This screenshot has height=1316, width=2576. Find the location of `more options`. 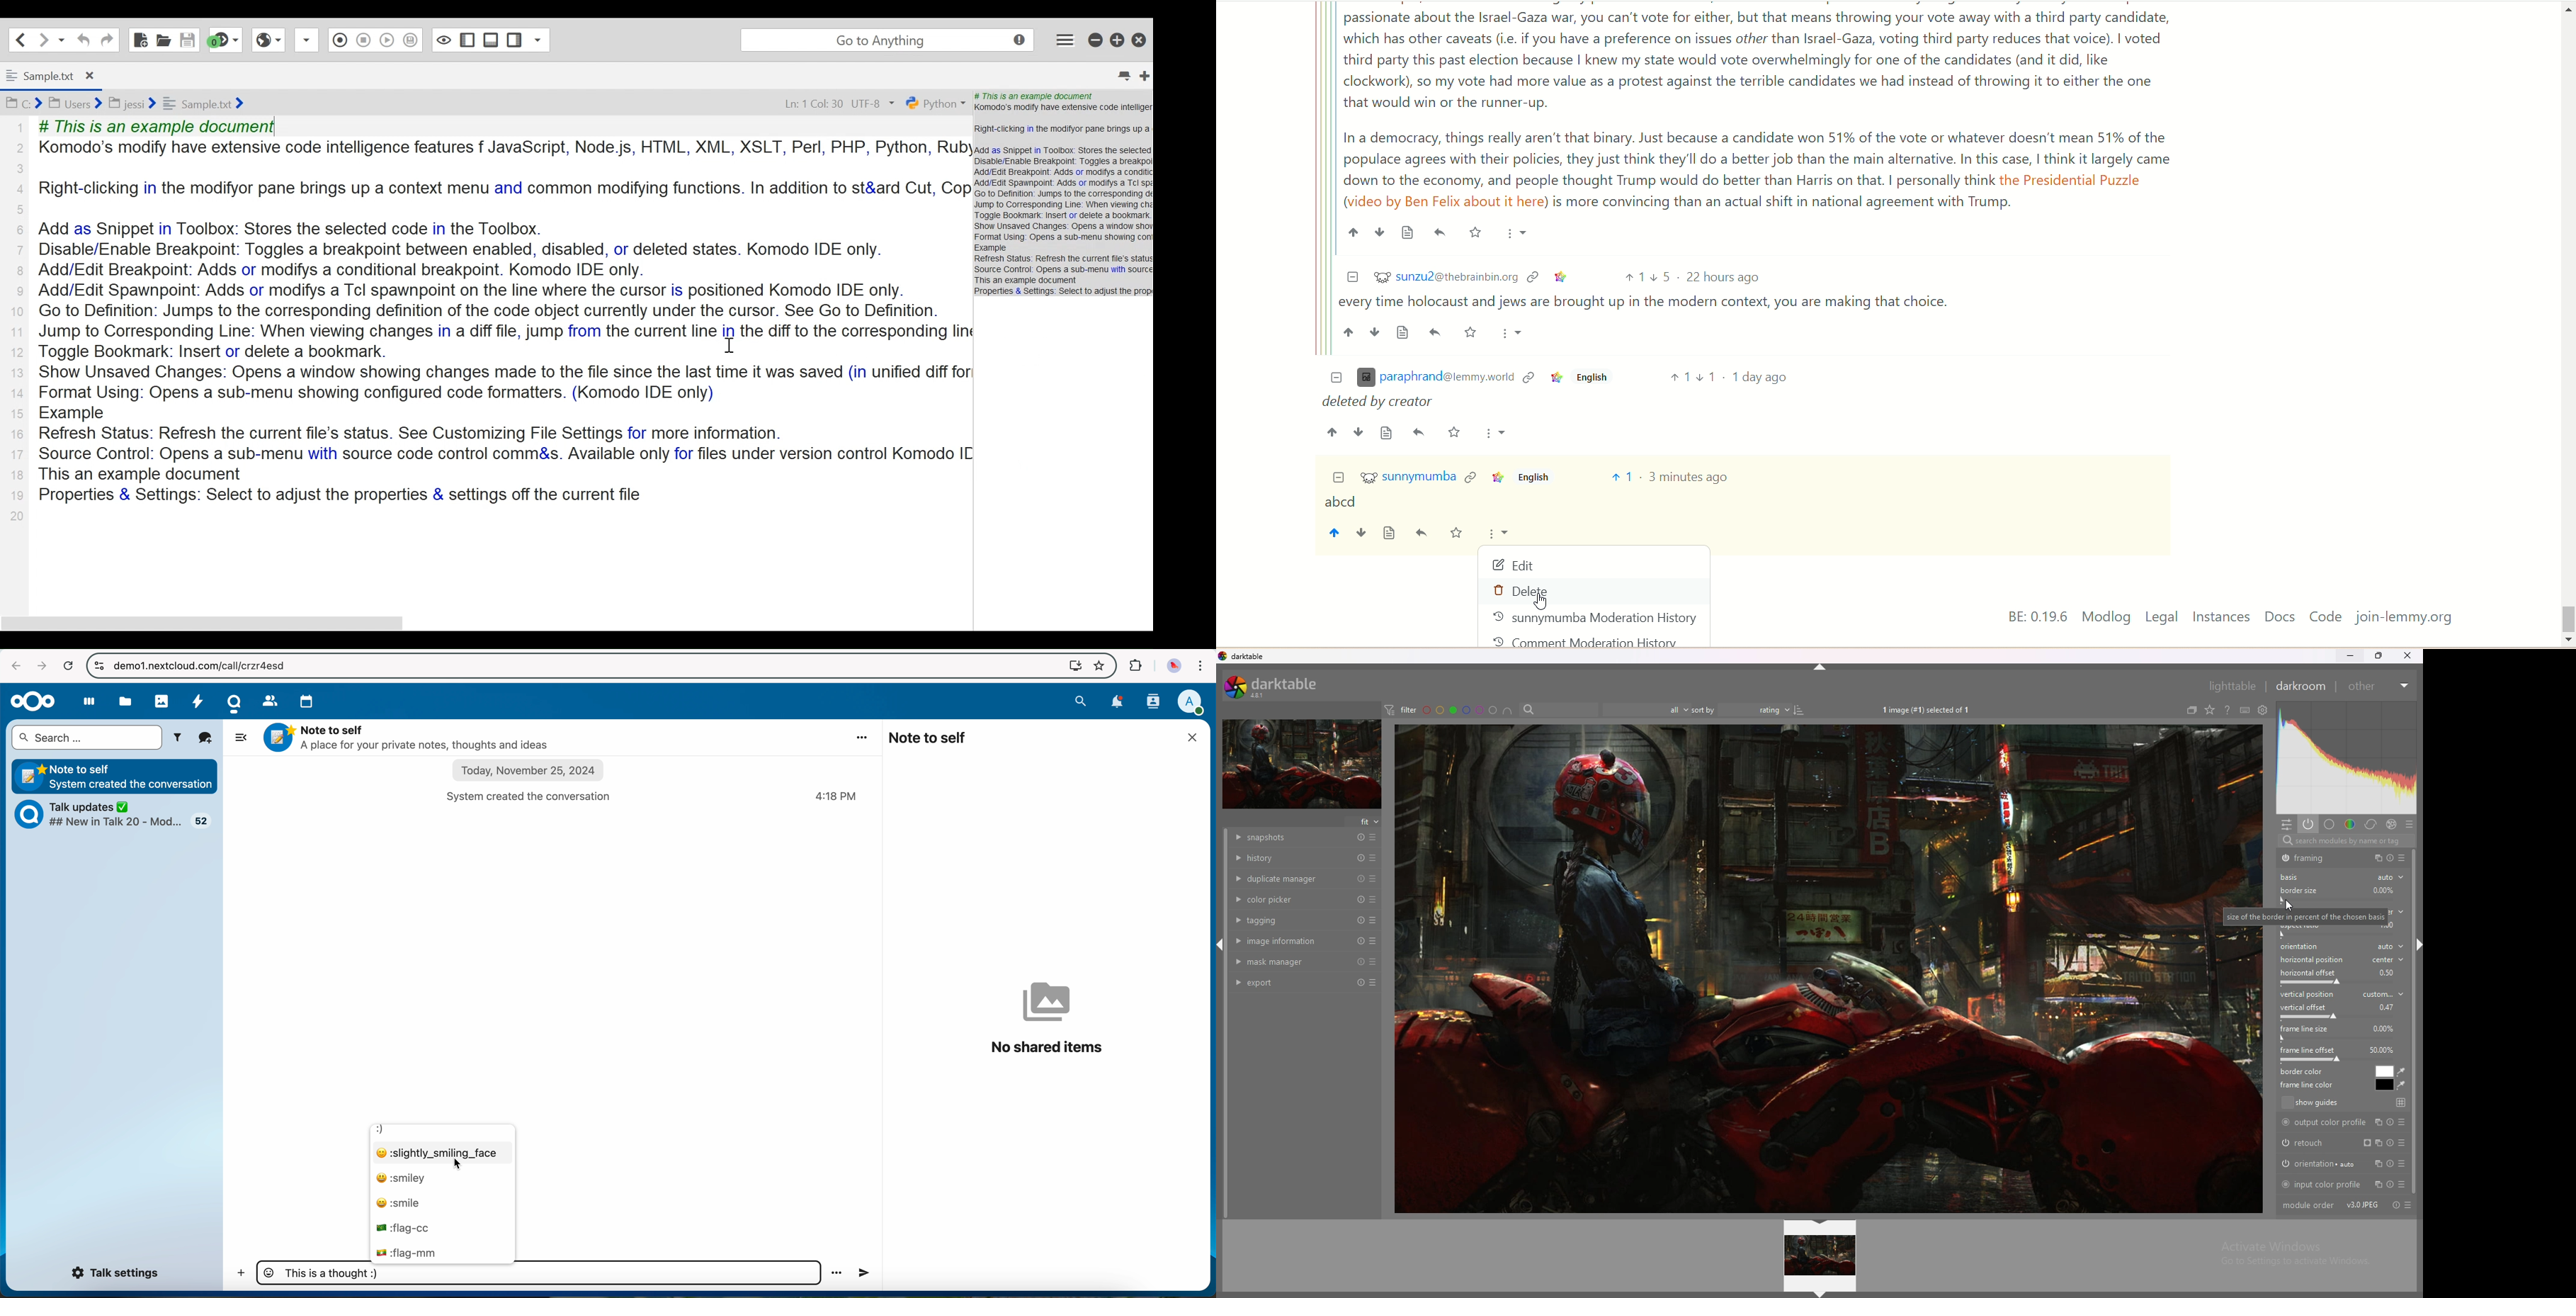

more options is located at coordinates (838, 1273).